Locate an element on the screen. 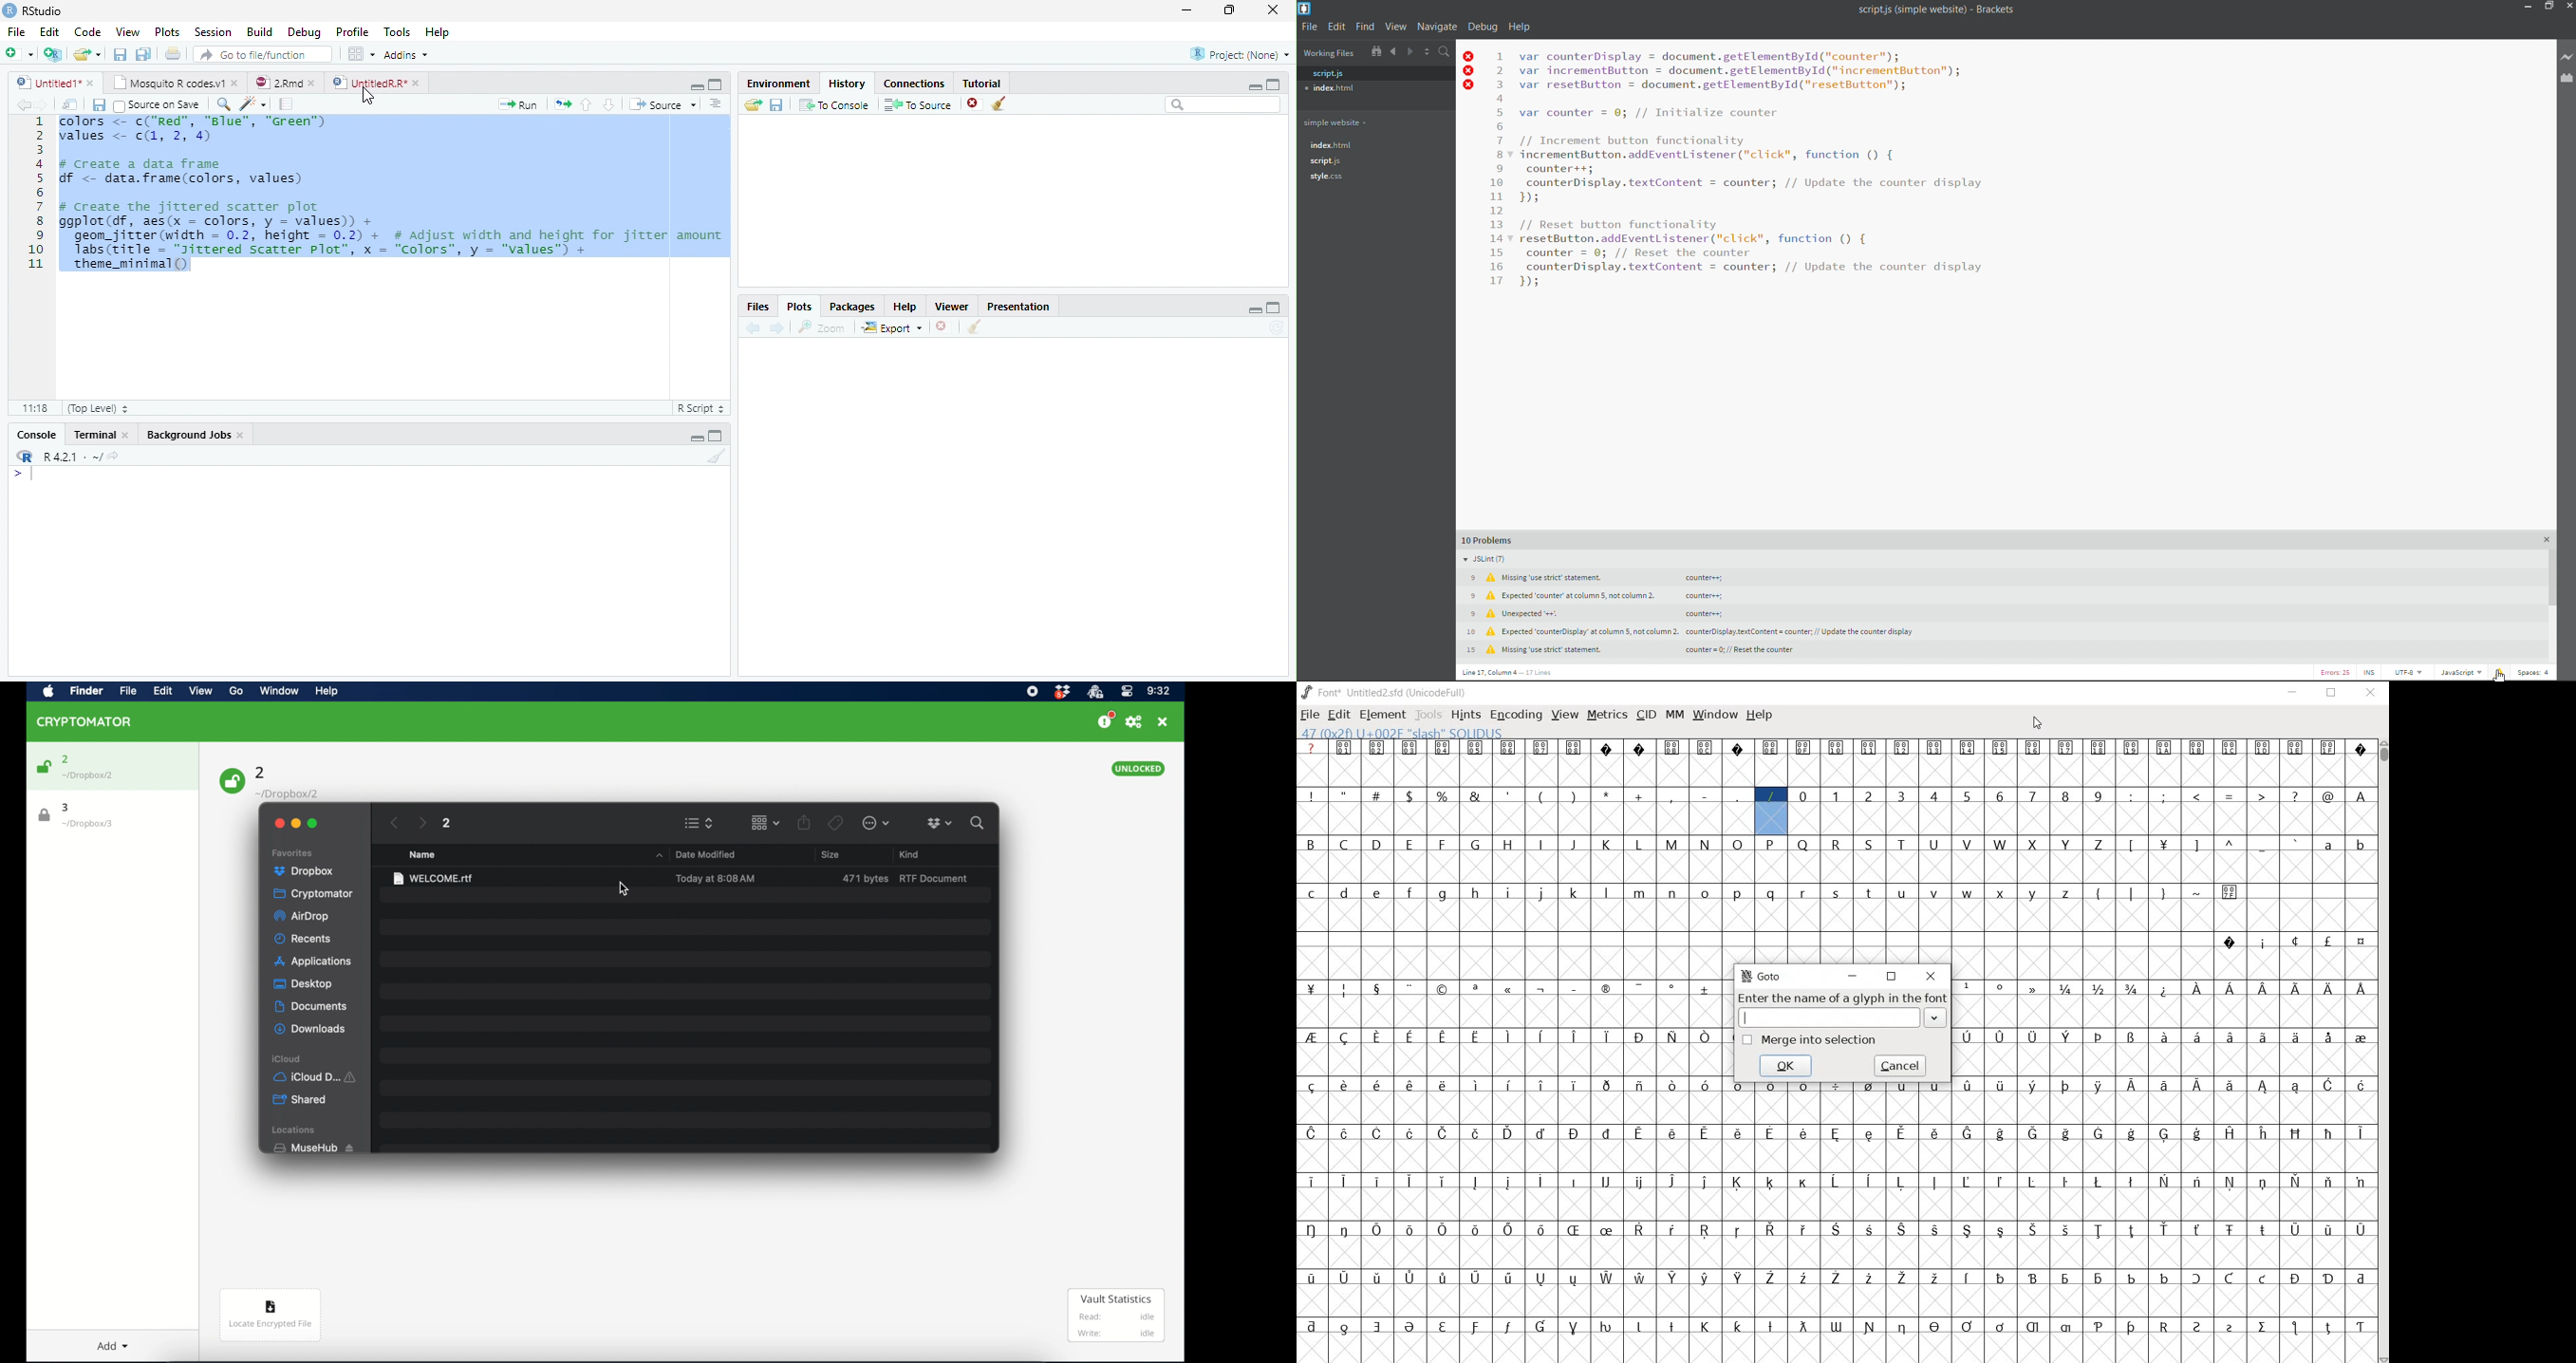  Maximize is located at coordinates (1274, 308).